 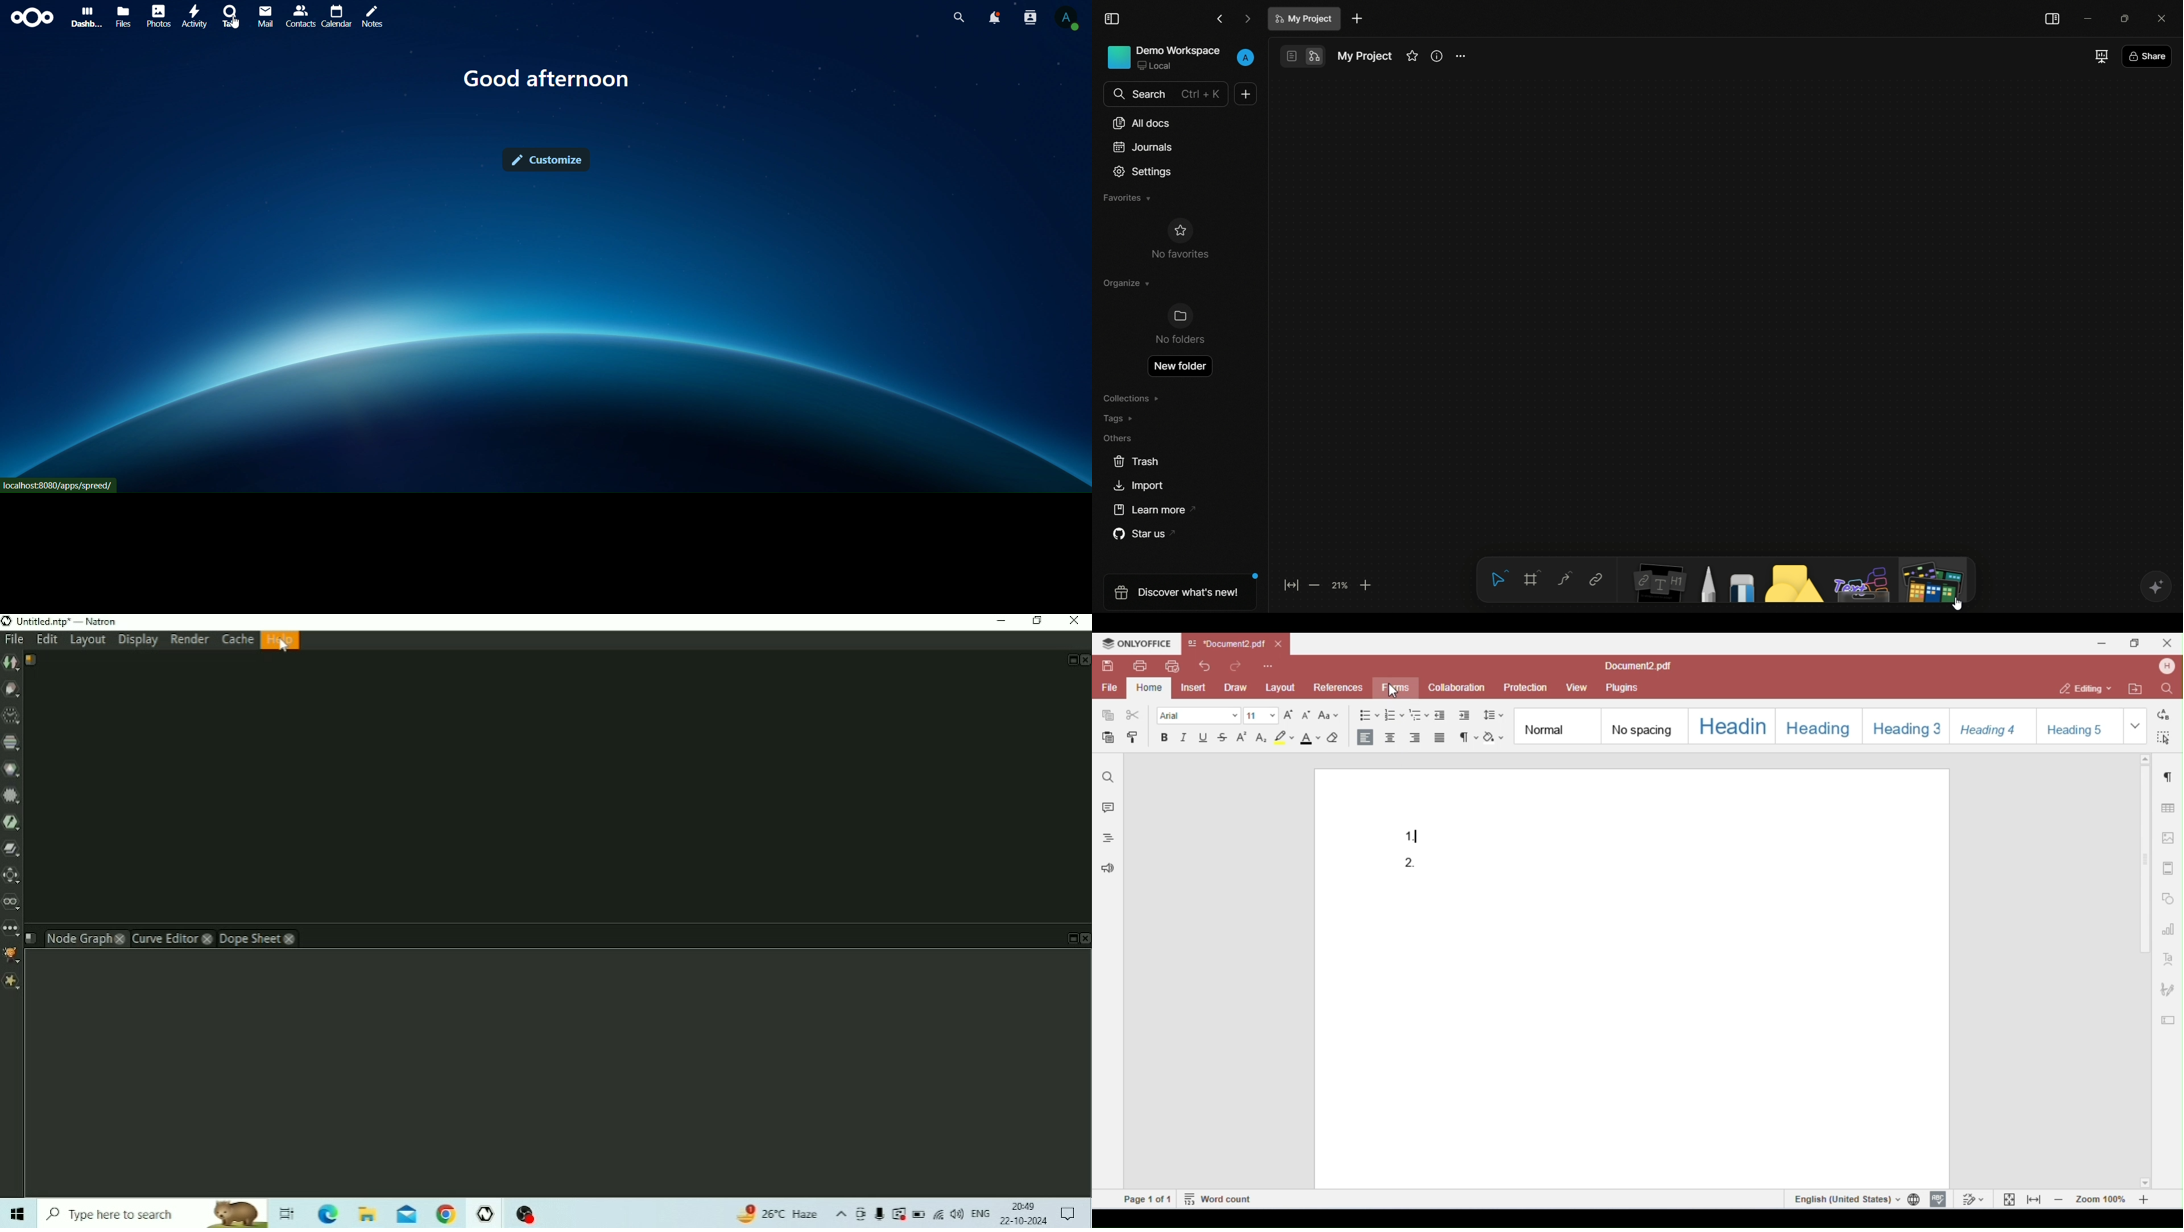 What do you see at coordinates (123, 15) in the screenshot?
I see `files` at bounding box center [123, 15].